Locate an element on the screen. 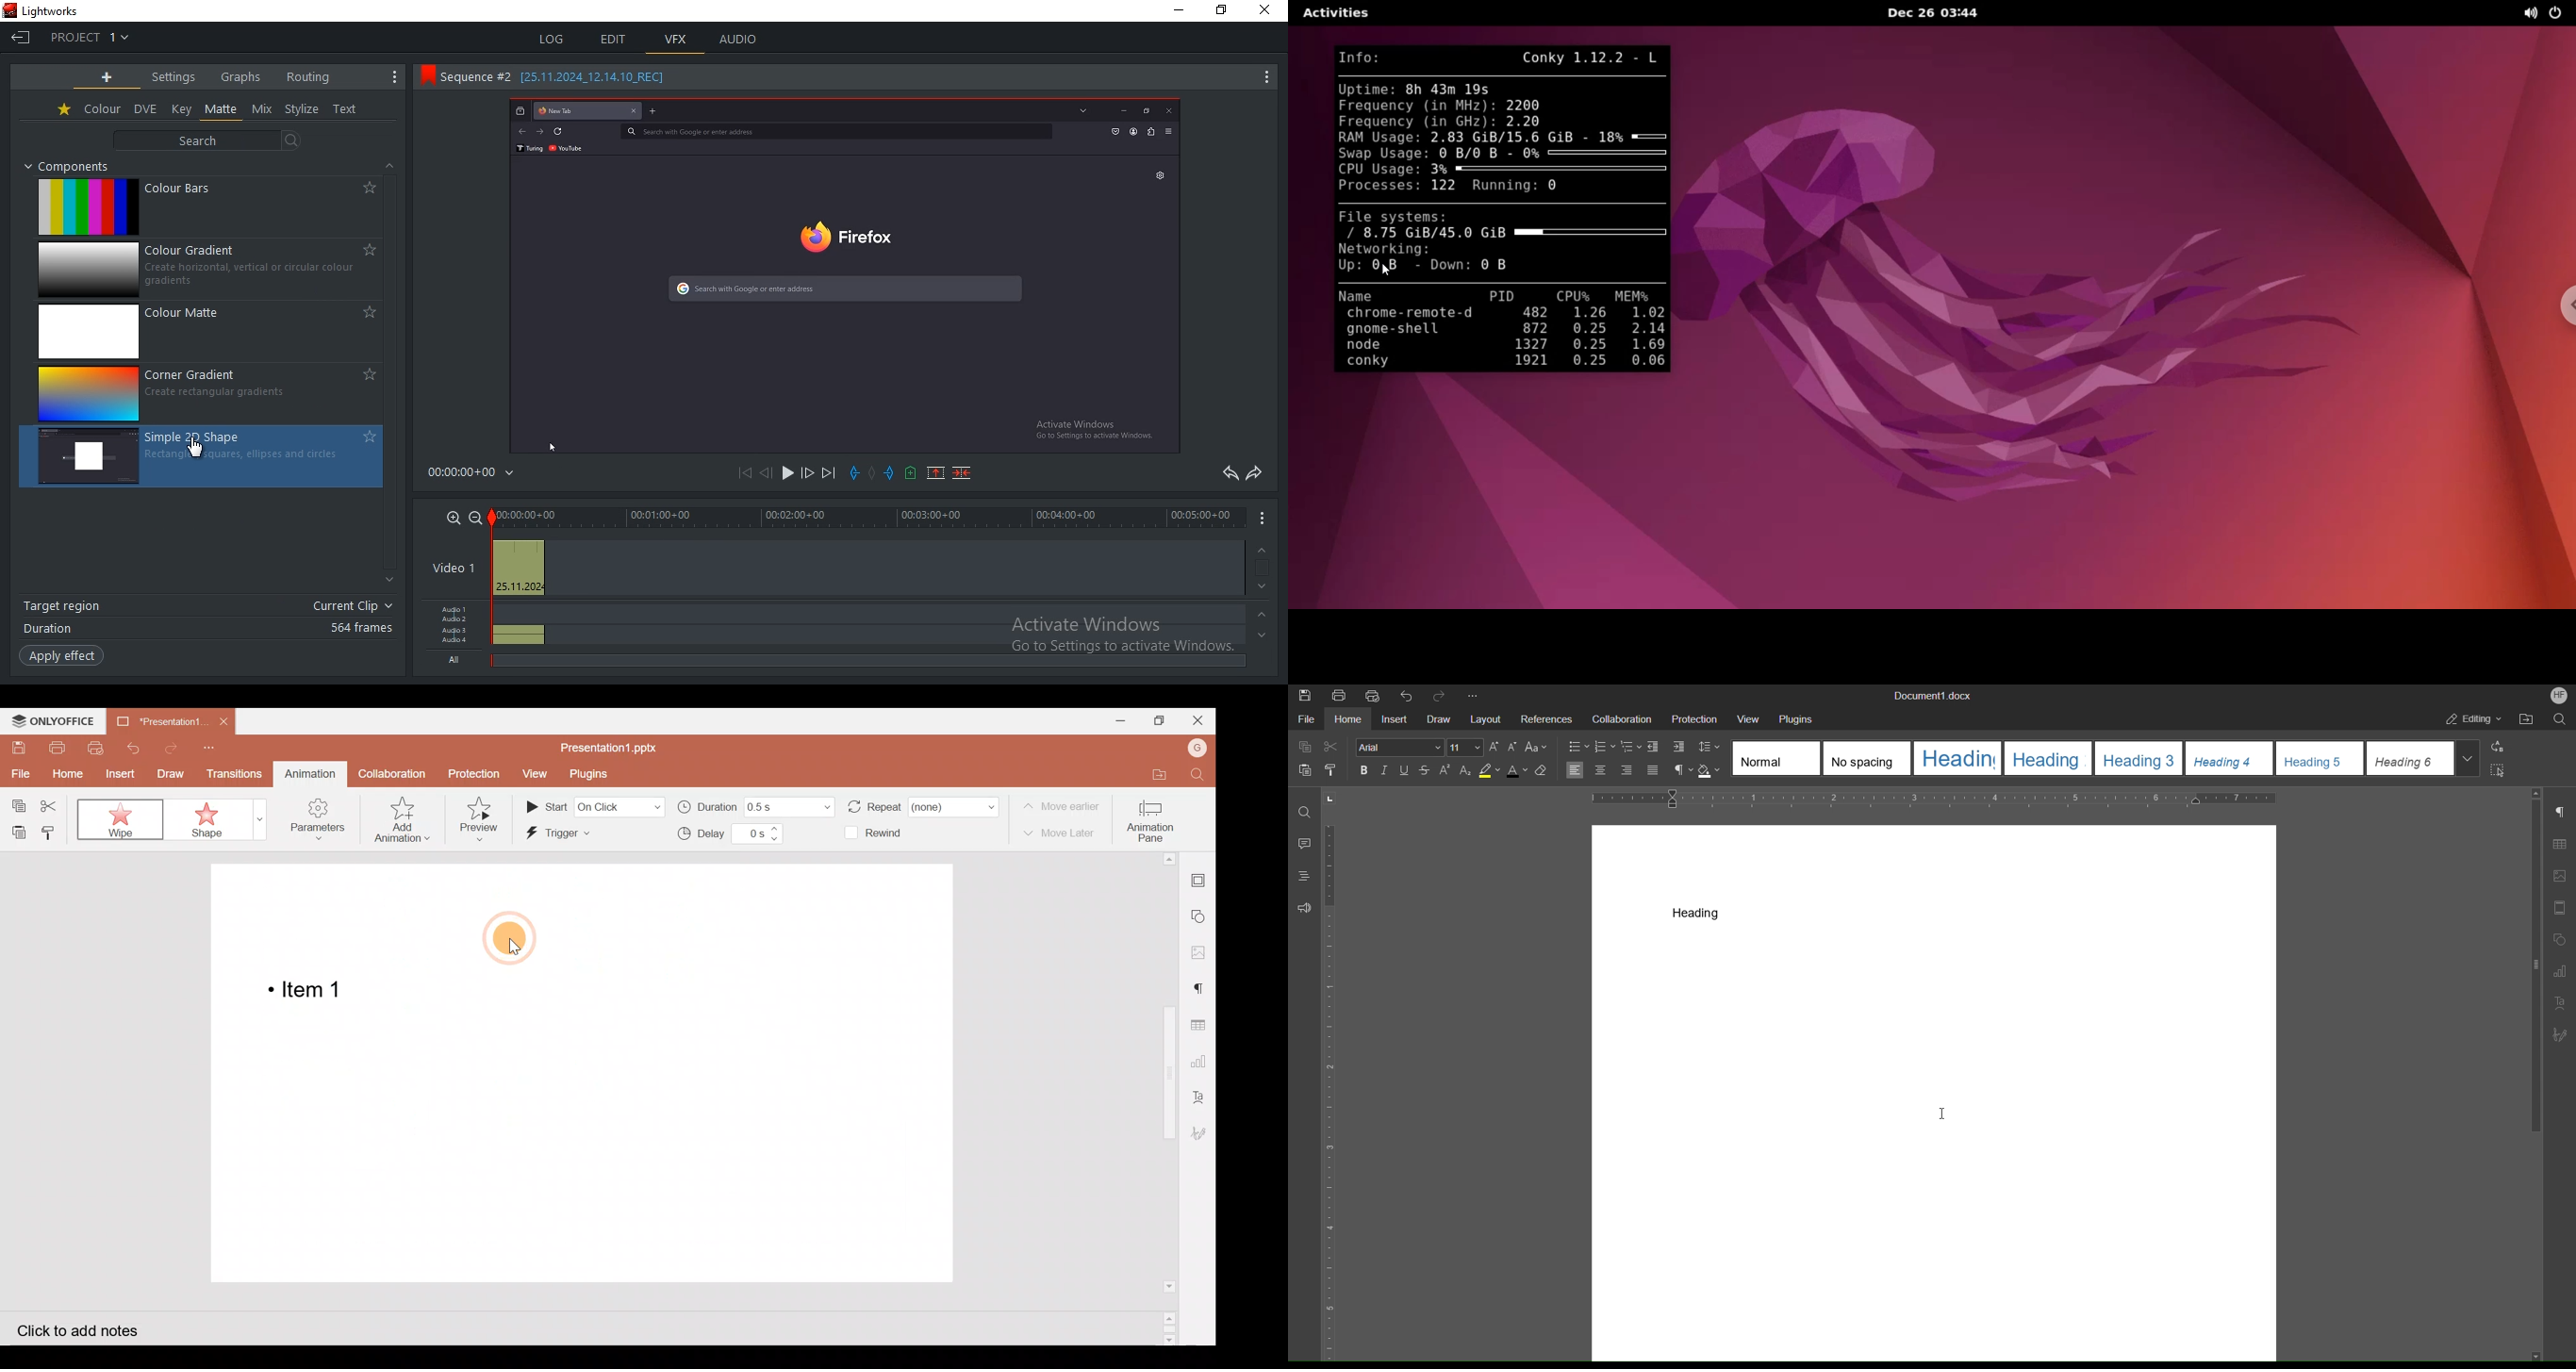 This screenshot has width=2576, height=1372. Preview is located at coordinates (484, 819).